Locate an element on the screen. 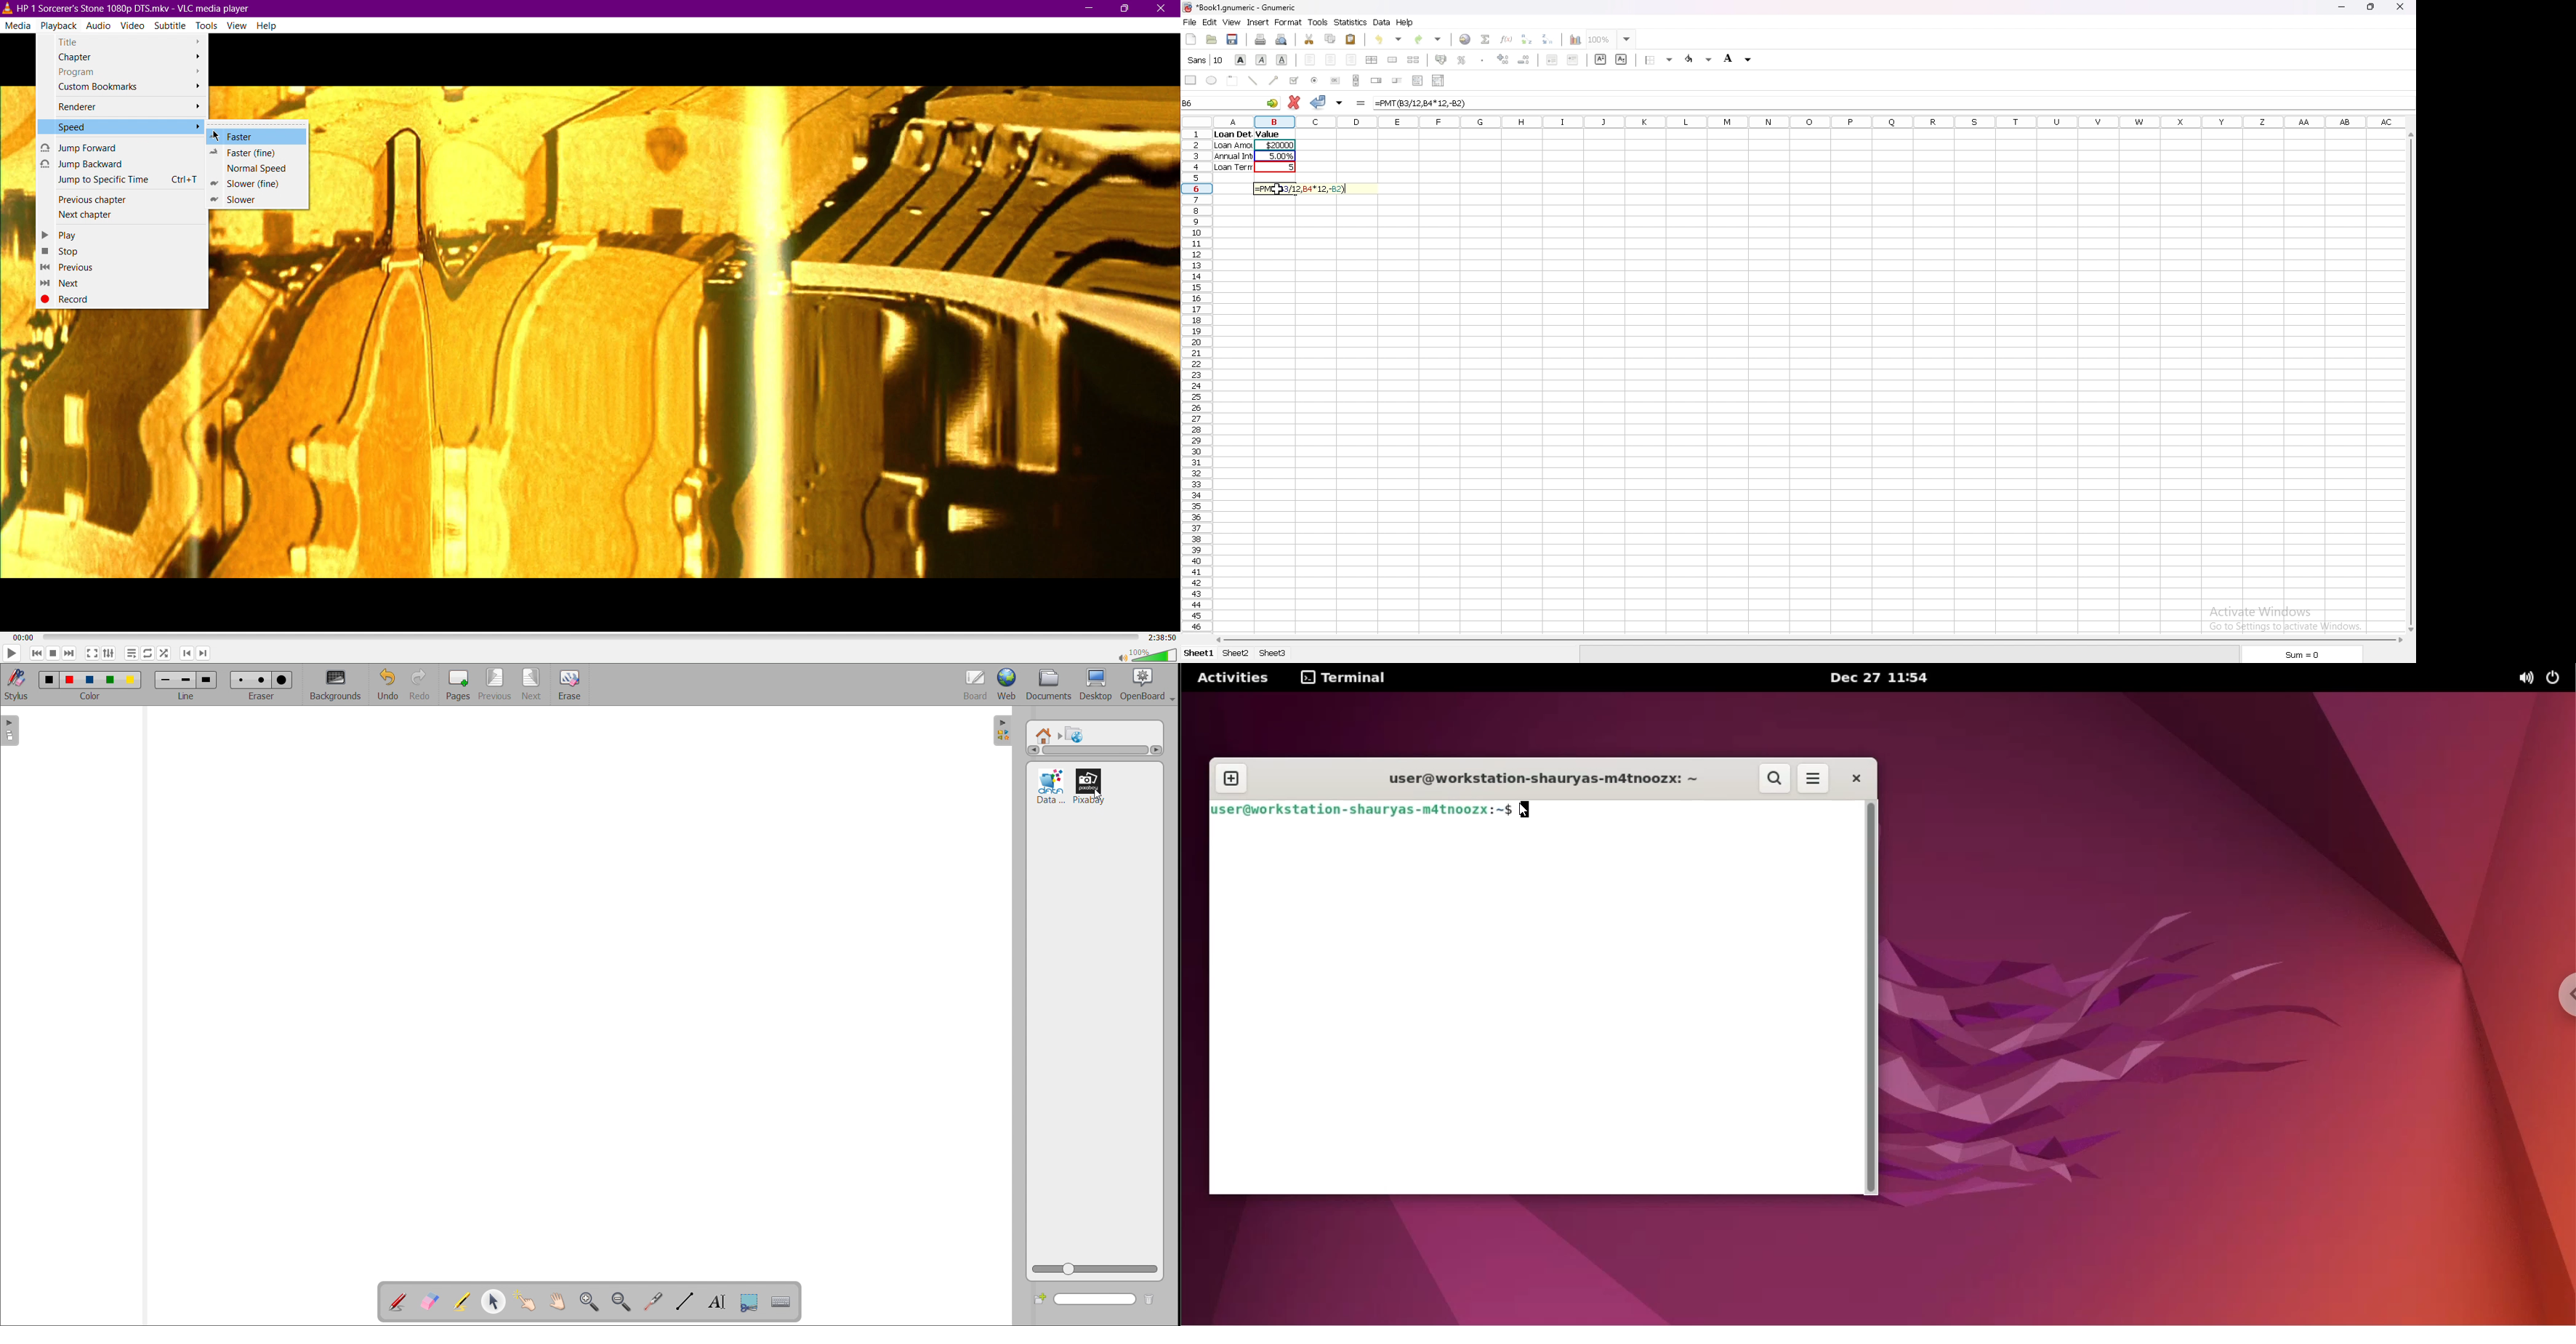 The height and width of the screenshot is (1344, 2576). Skip Back is located at coordinates (36, 653).